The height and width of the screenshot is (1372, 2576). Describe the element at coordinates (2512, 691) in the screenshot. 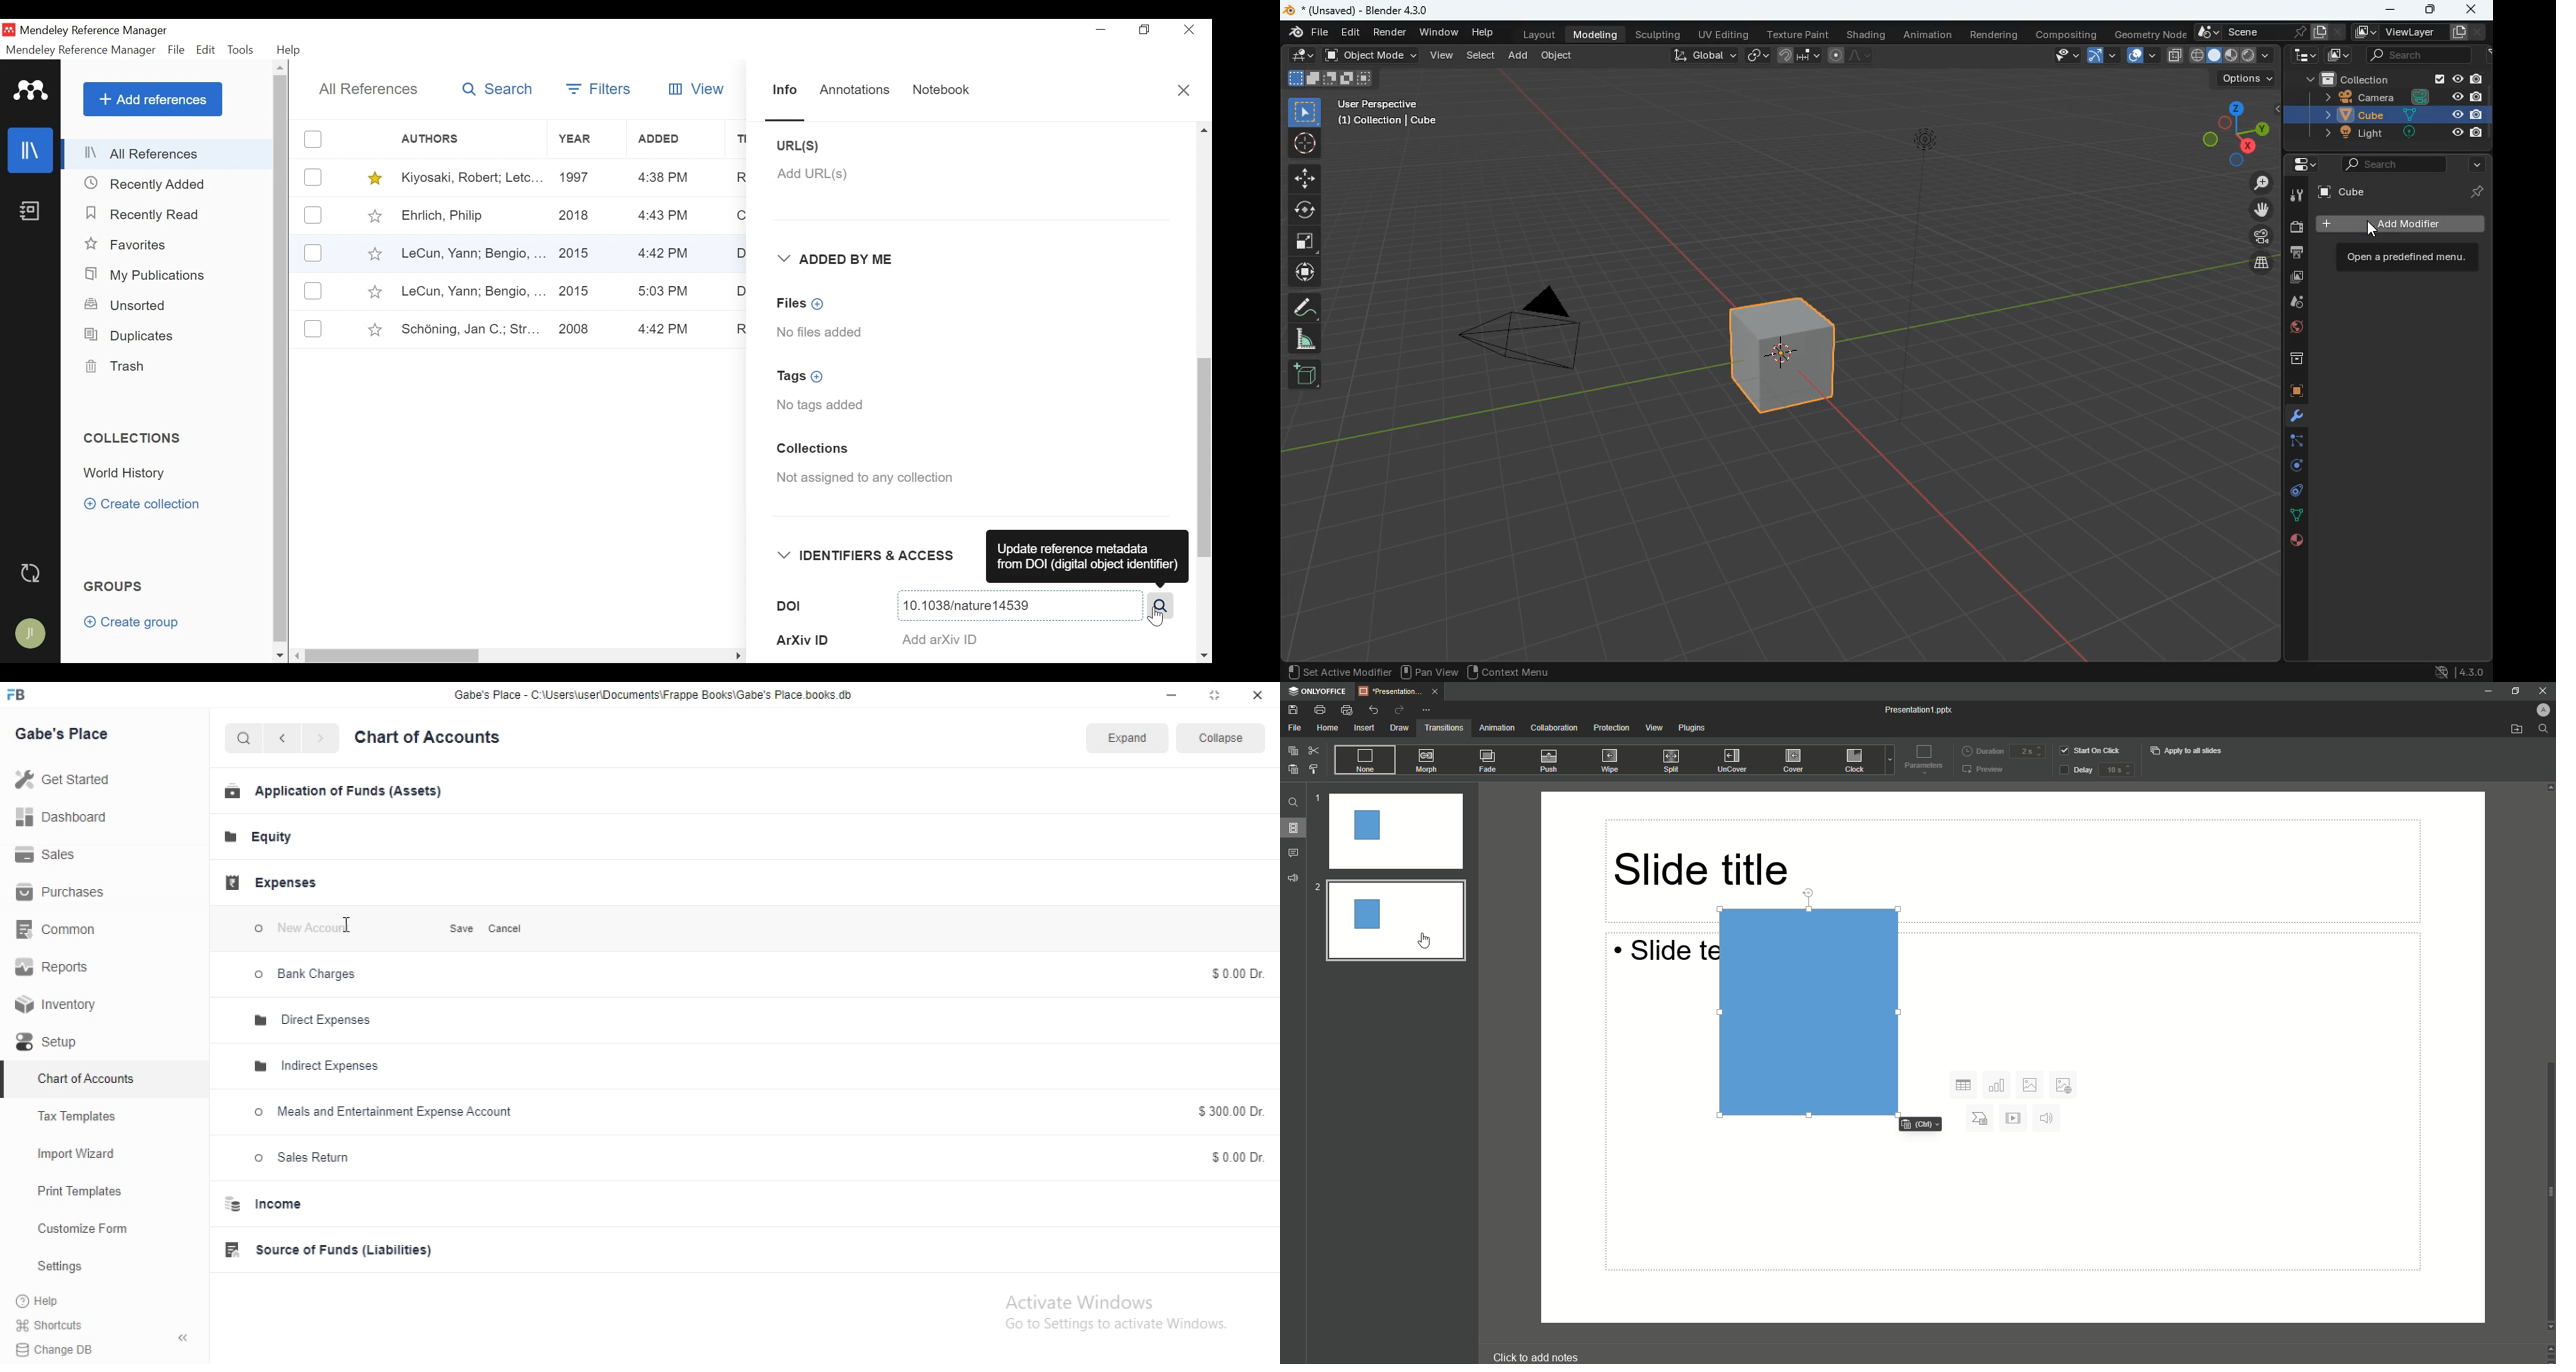

I see `Restore` at that location.